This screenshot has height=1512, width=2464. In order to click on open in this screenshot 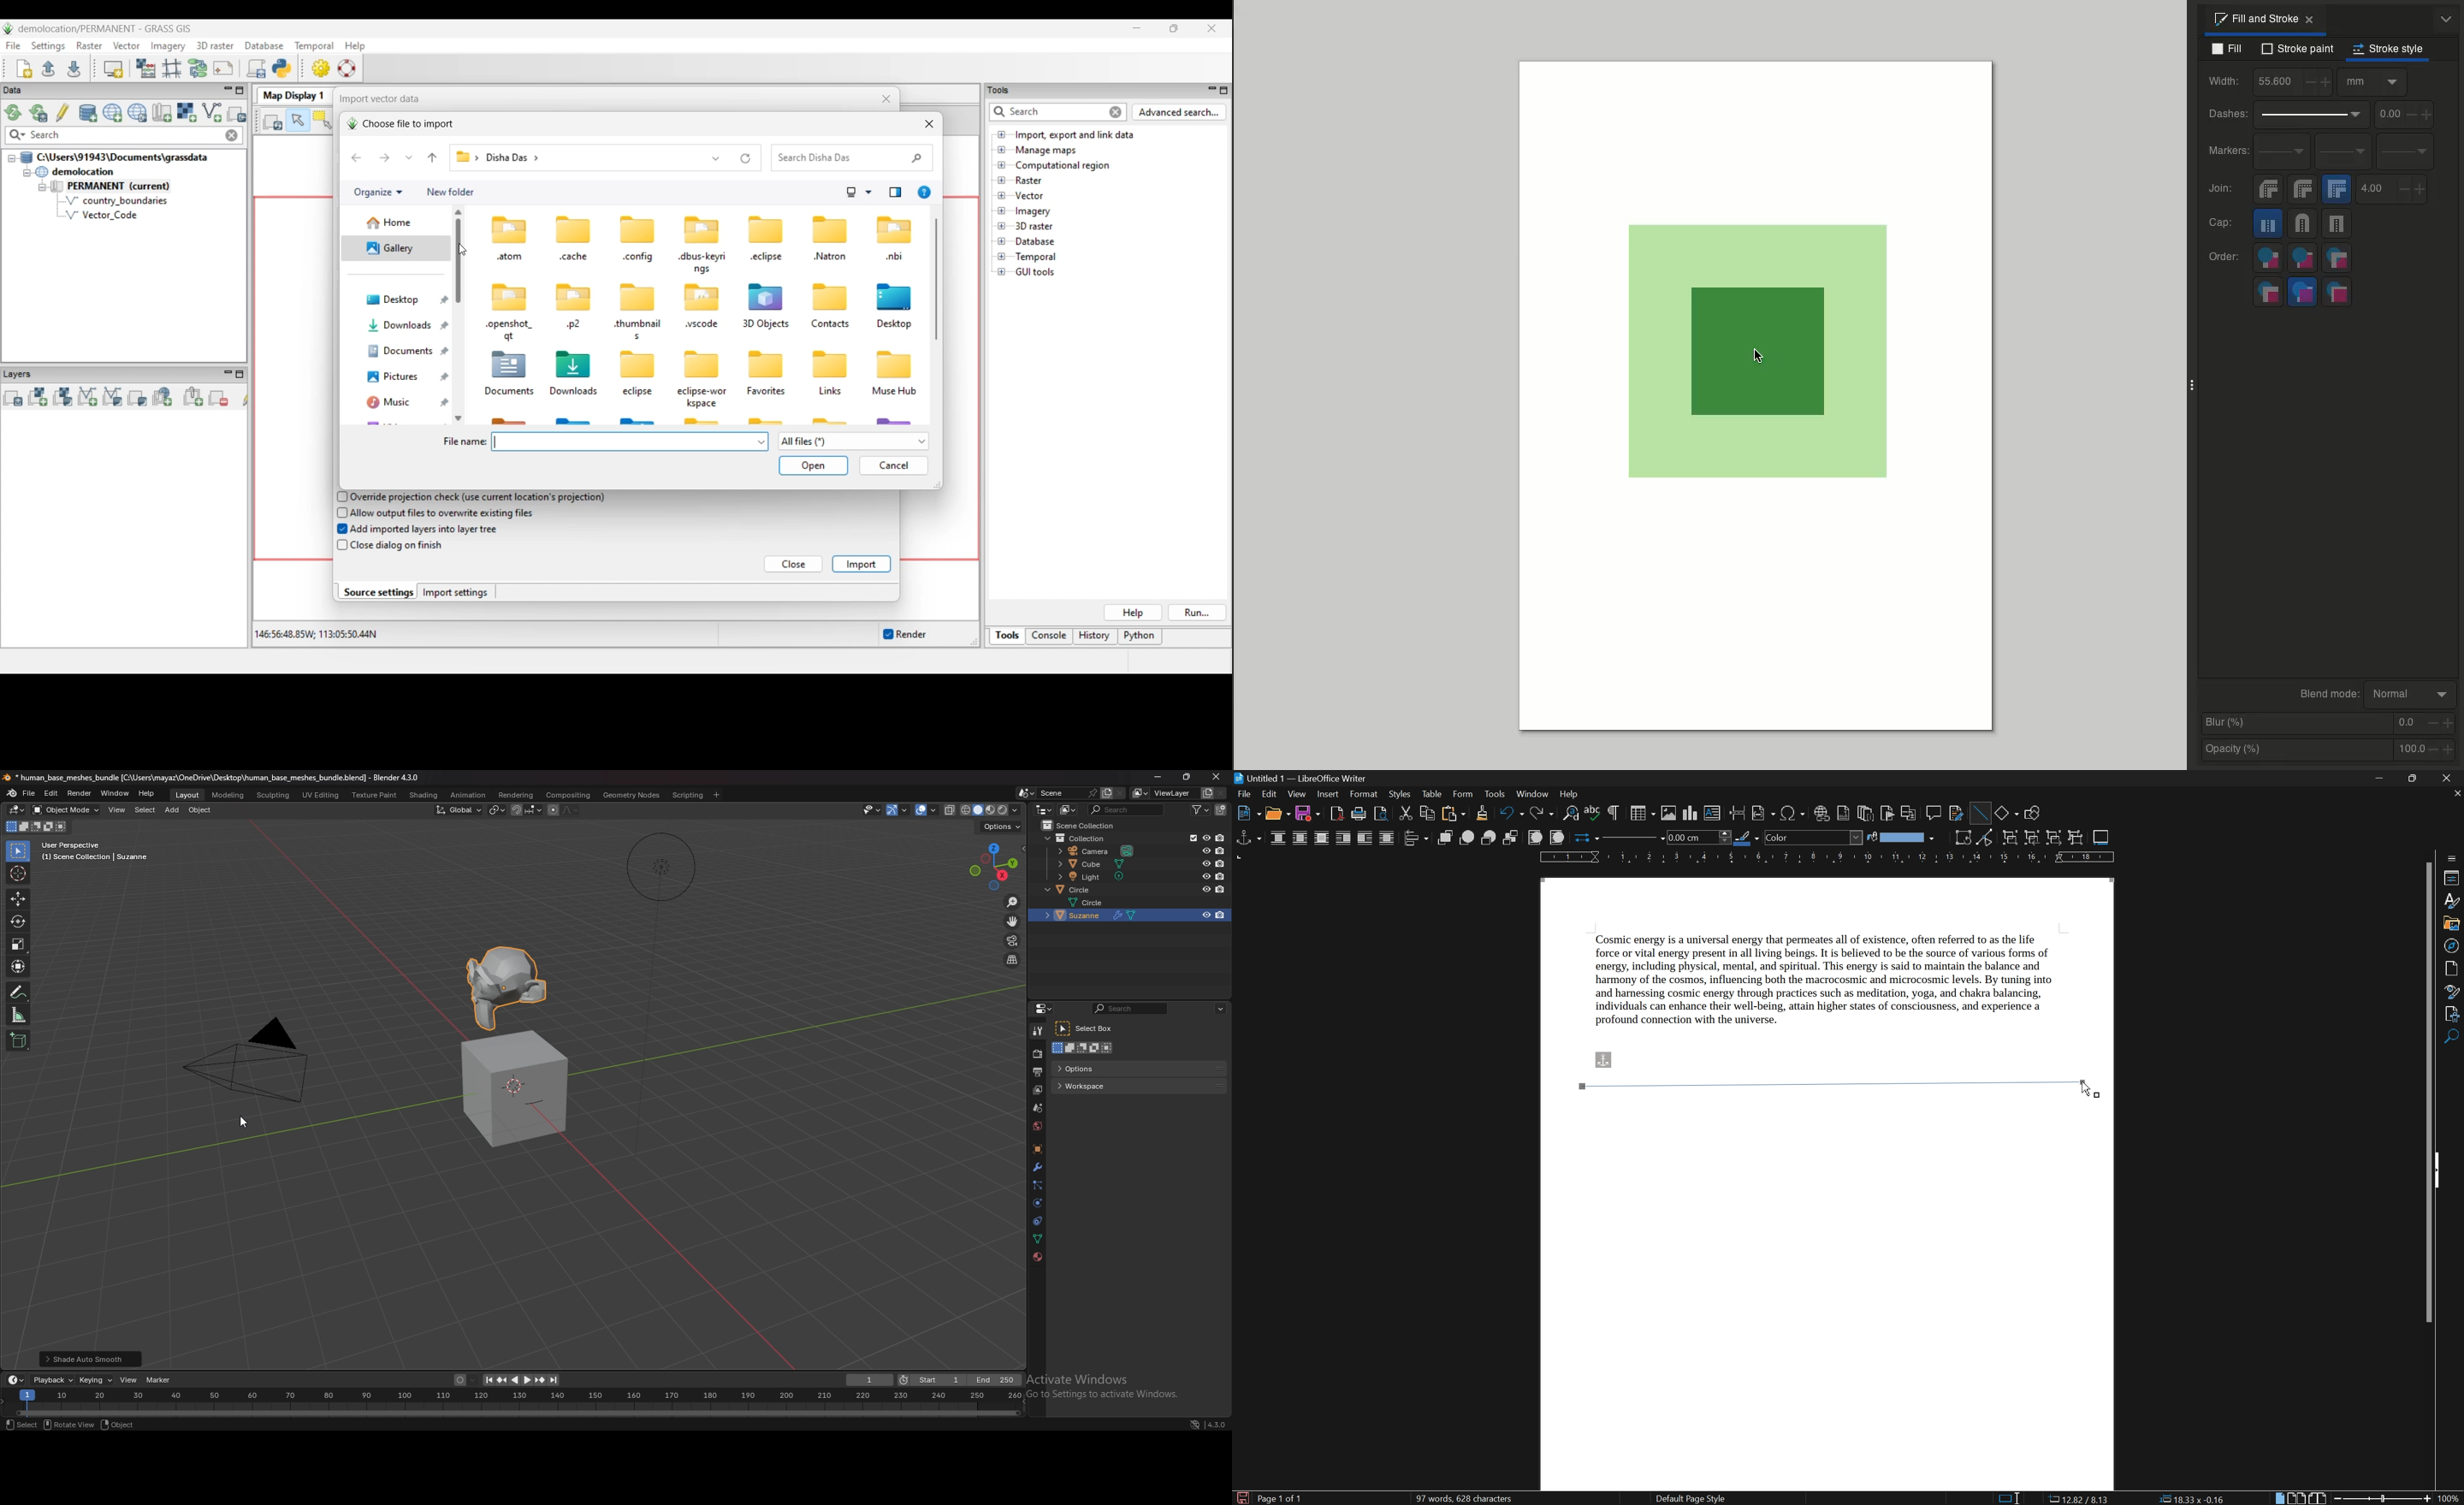, I will do `click(1278, 814)`.